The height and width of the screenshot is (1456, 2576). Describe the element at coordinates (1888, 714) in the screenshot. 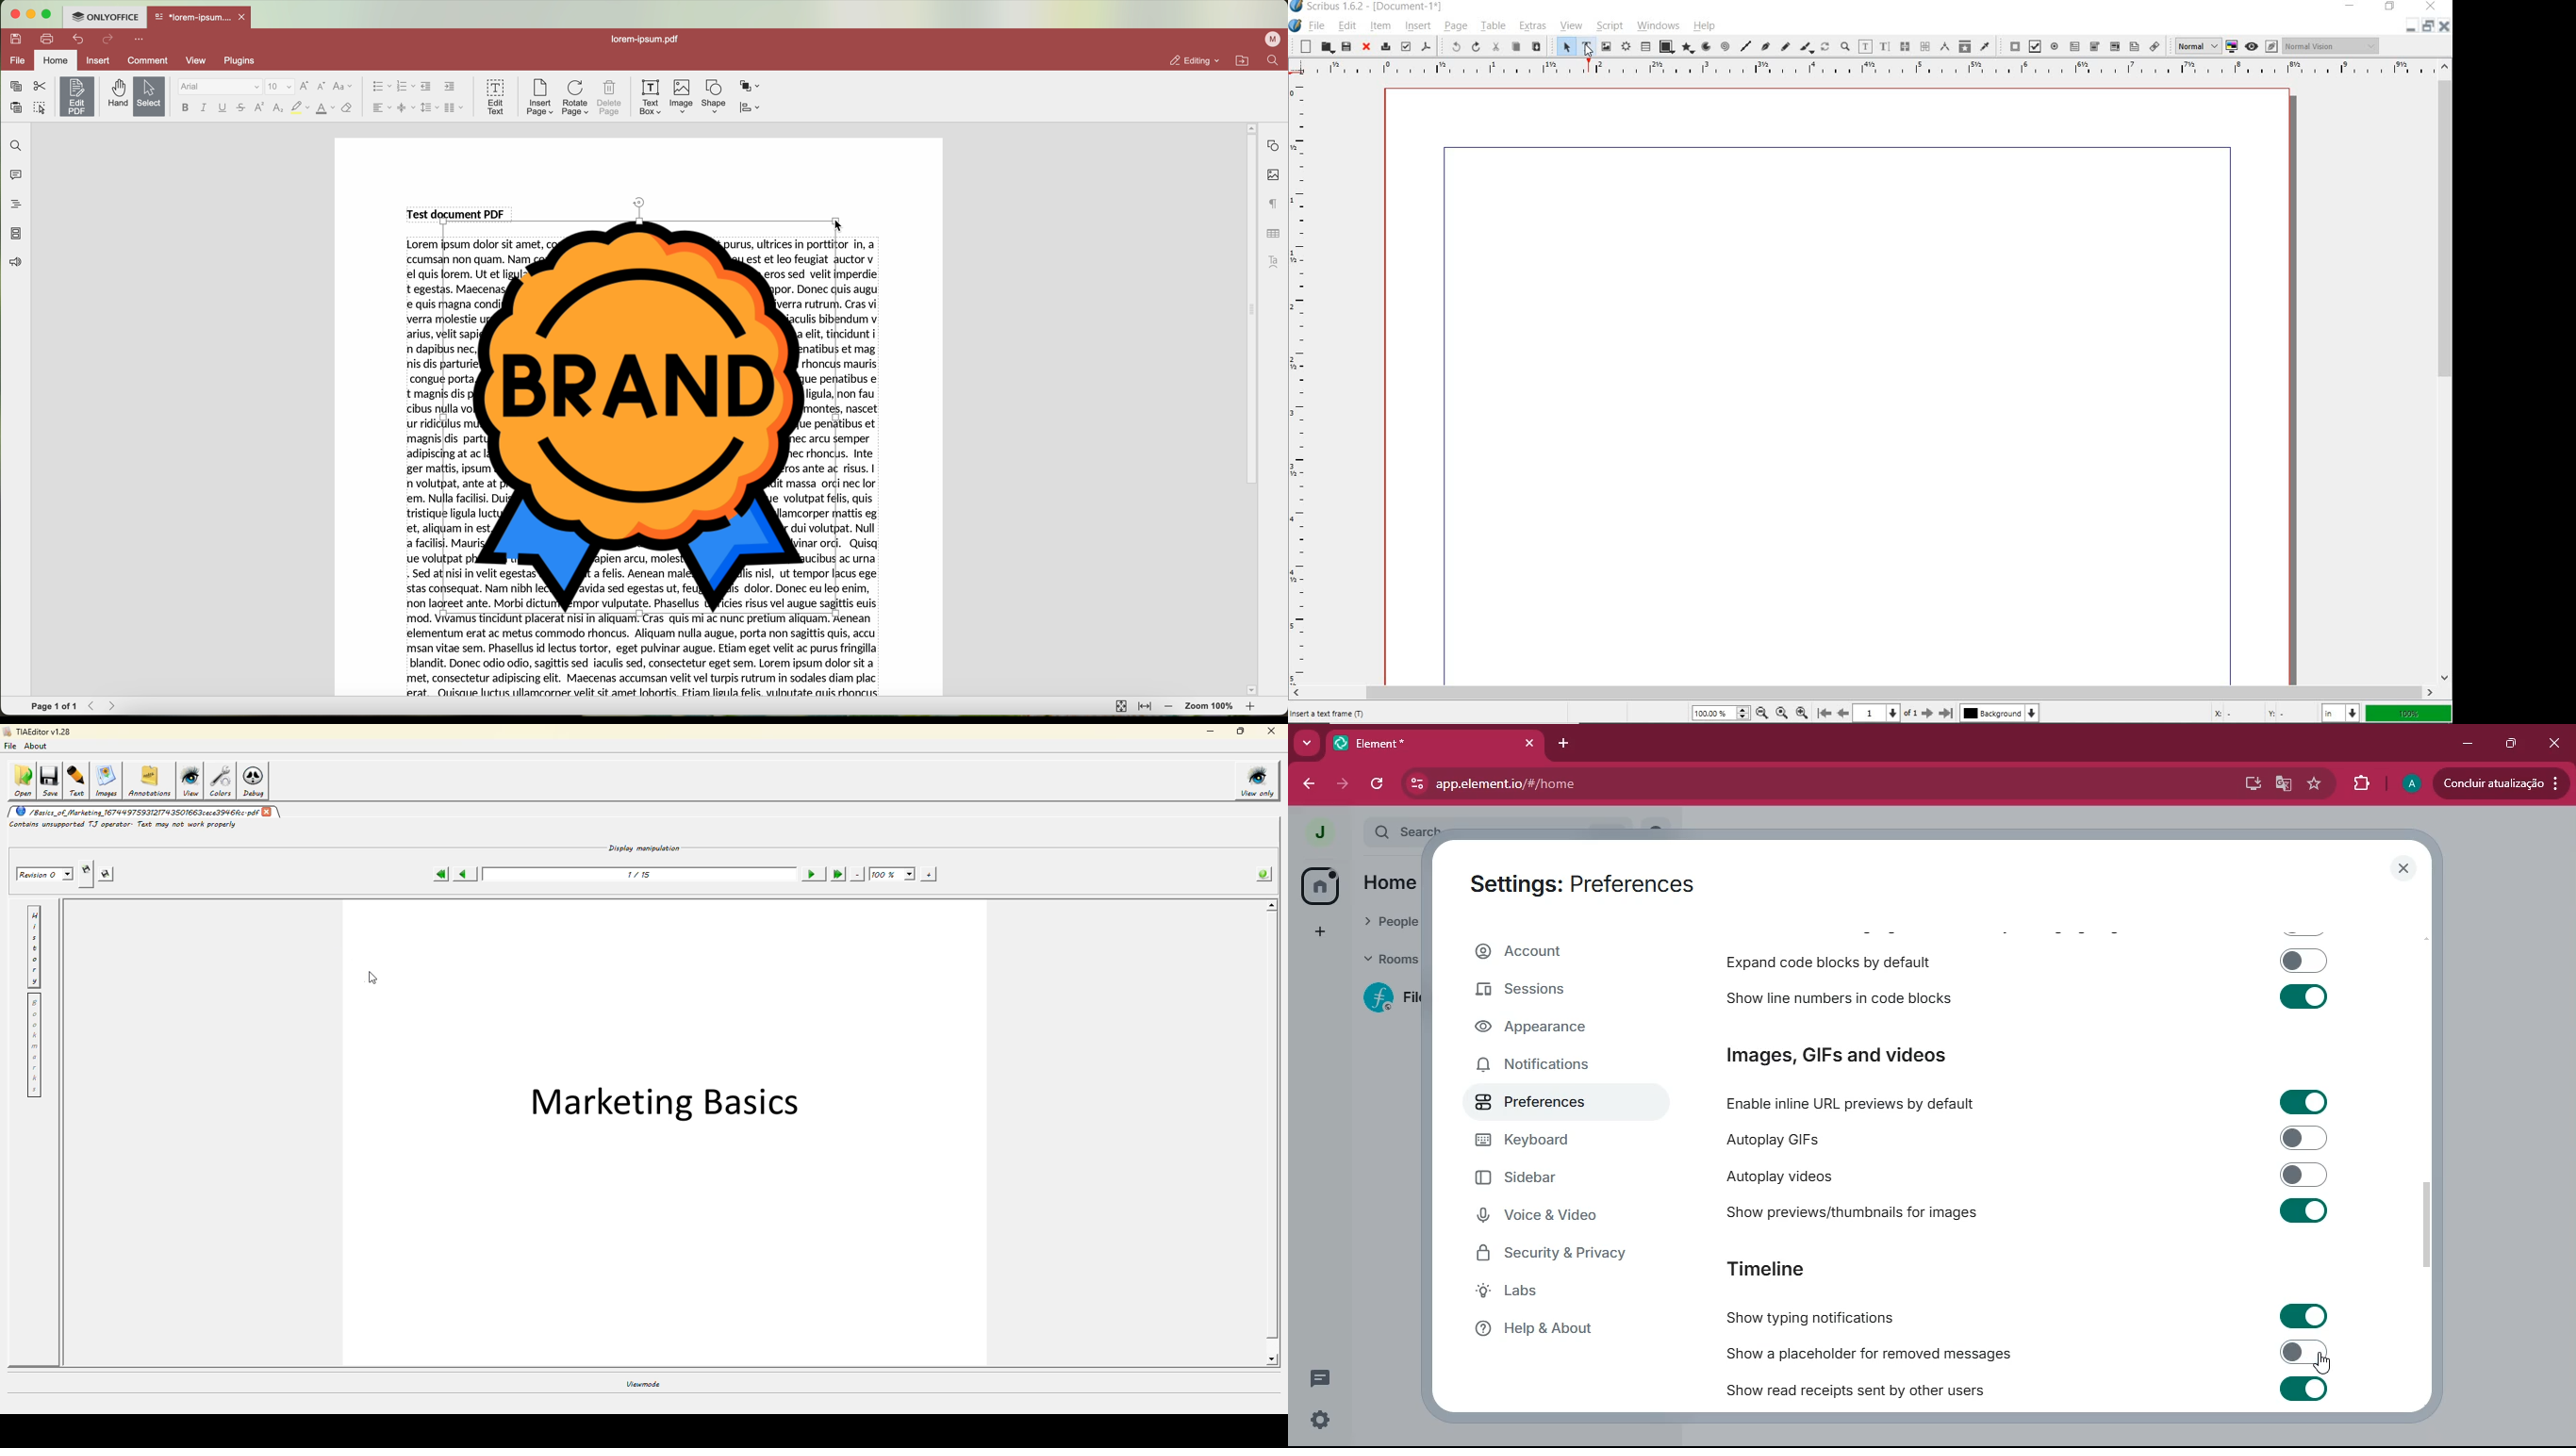

I see `1 of 1` at that location.